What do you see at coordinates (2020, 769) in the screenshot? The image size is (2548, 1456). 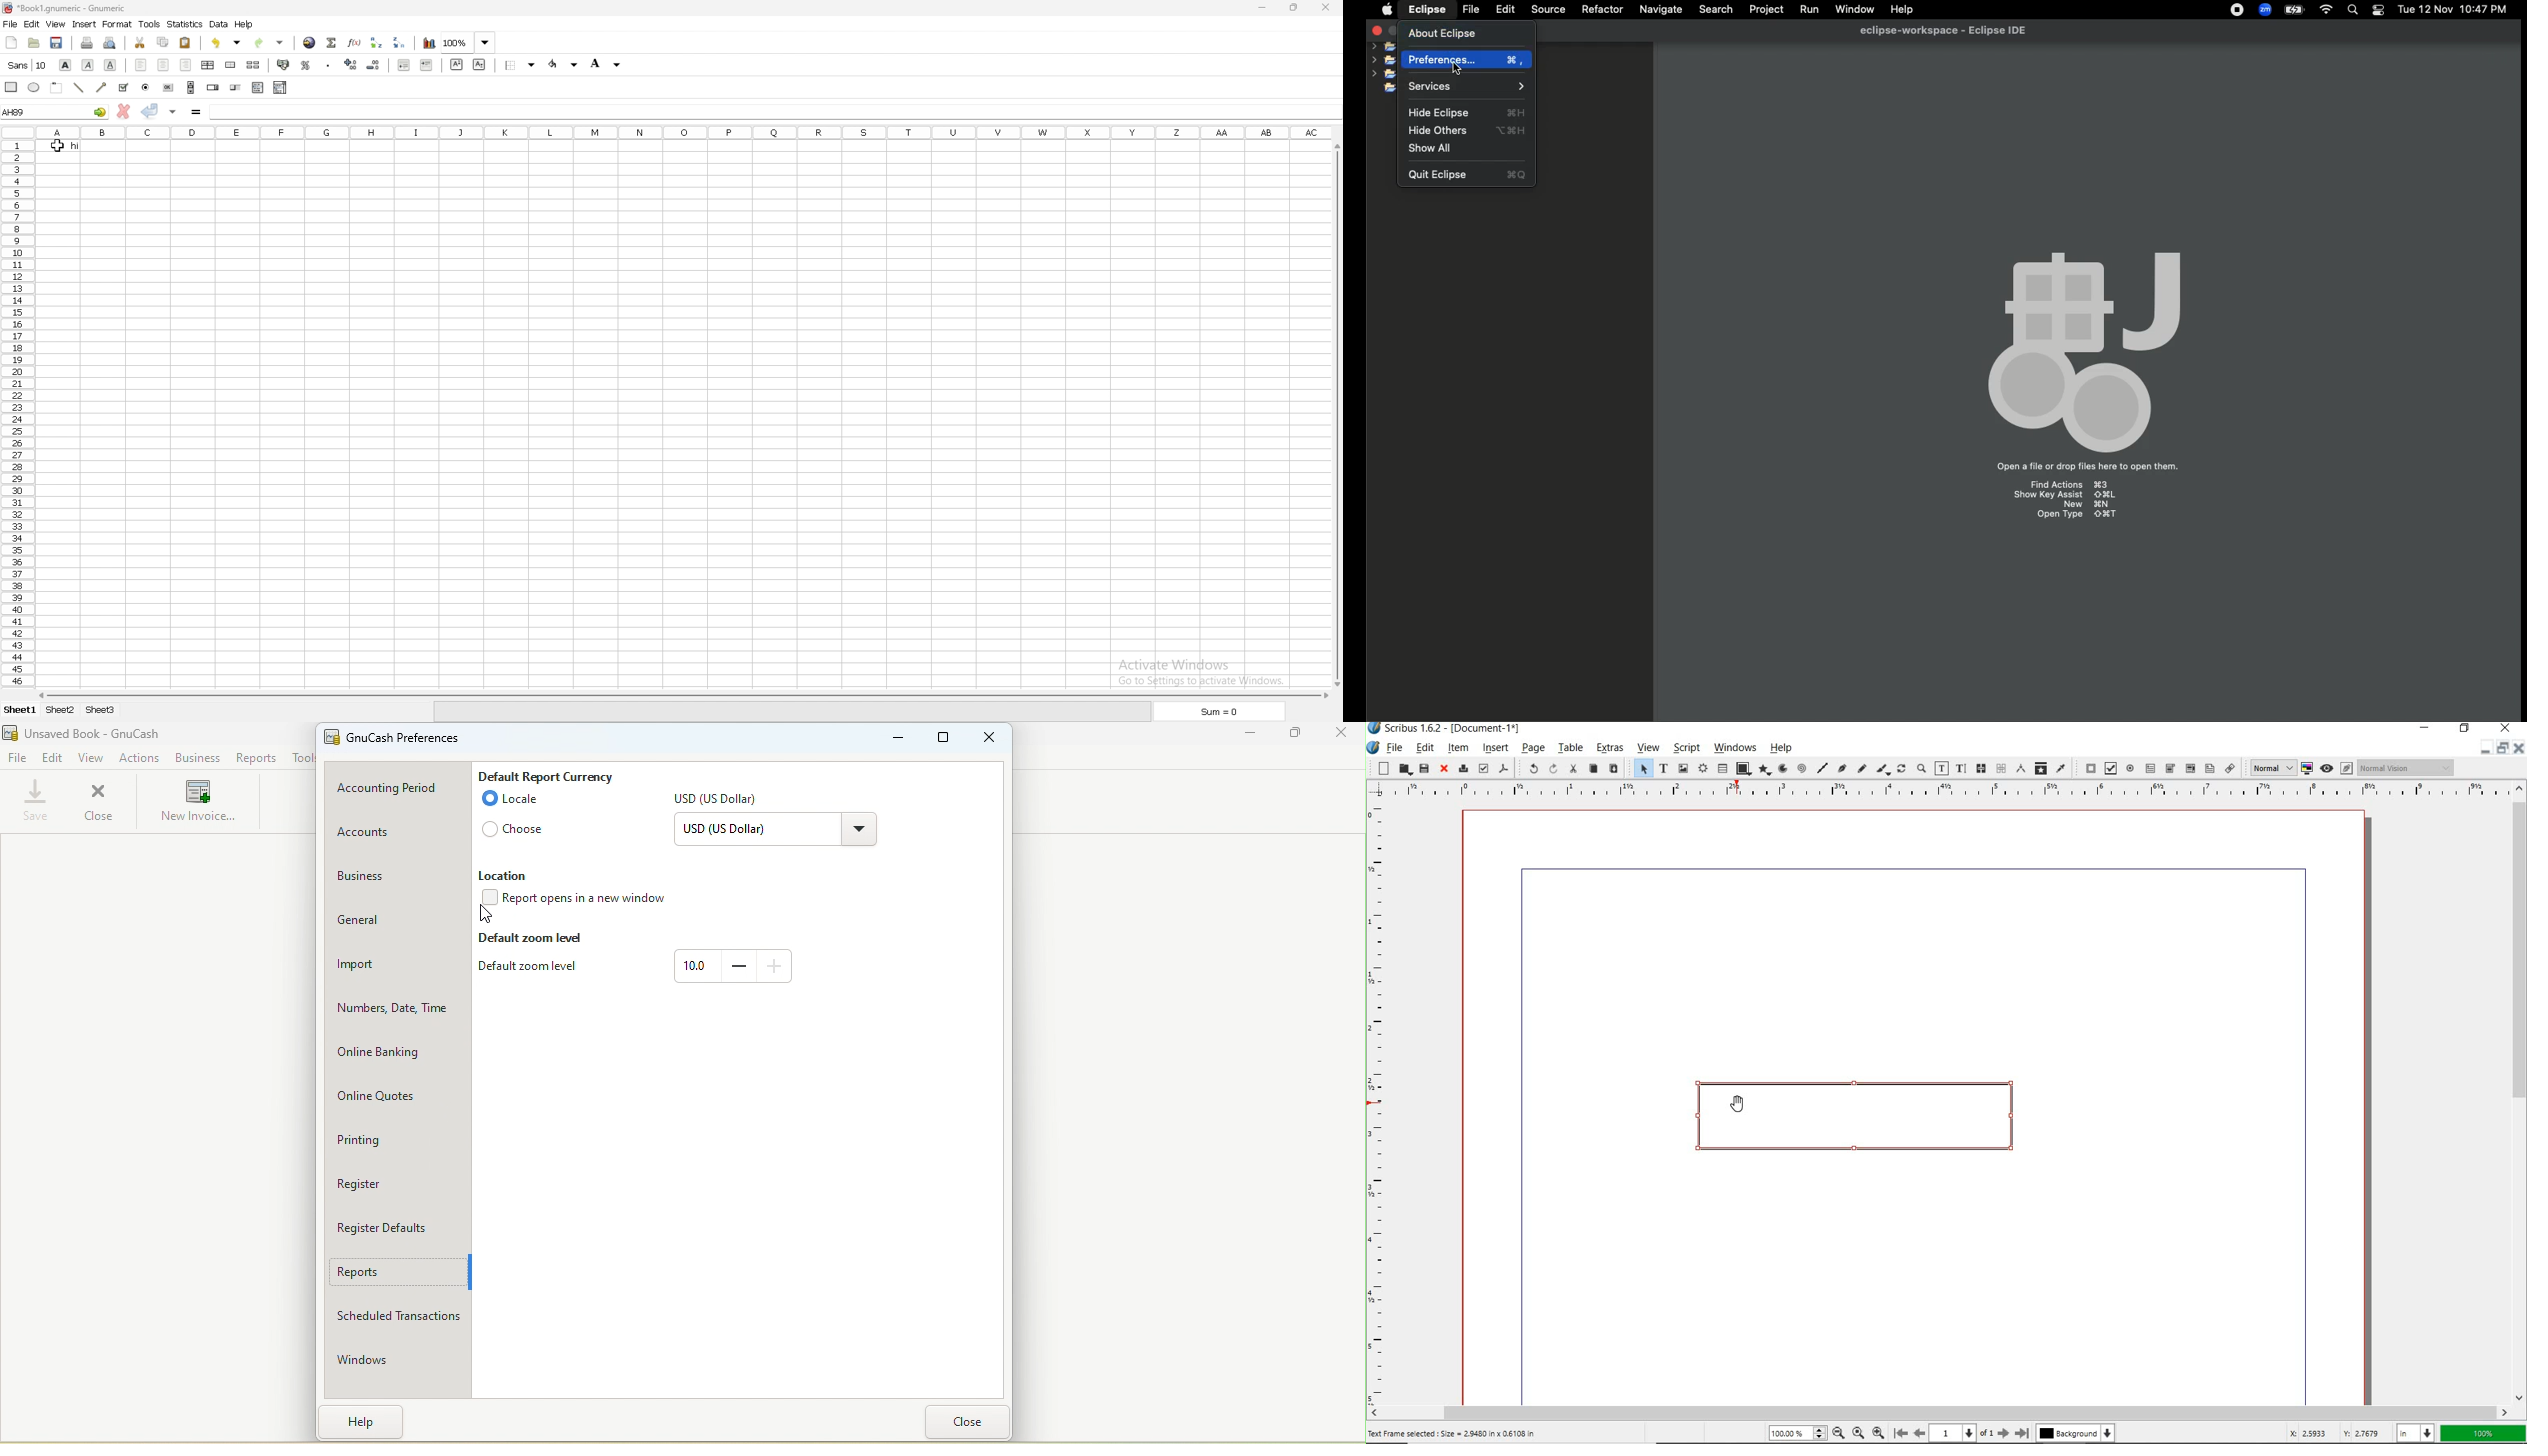 I see `measurements` at bounding box center [2020, 769].